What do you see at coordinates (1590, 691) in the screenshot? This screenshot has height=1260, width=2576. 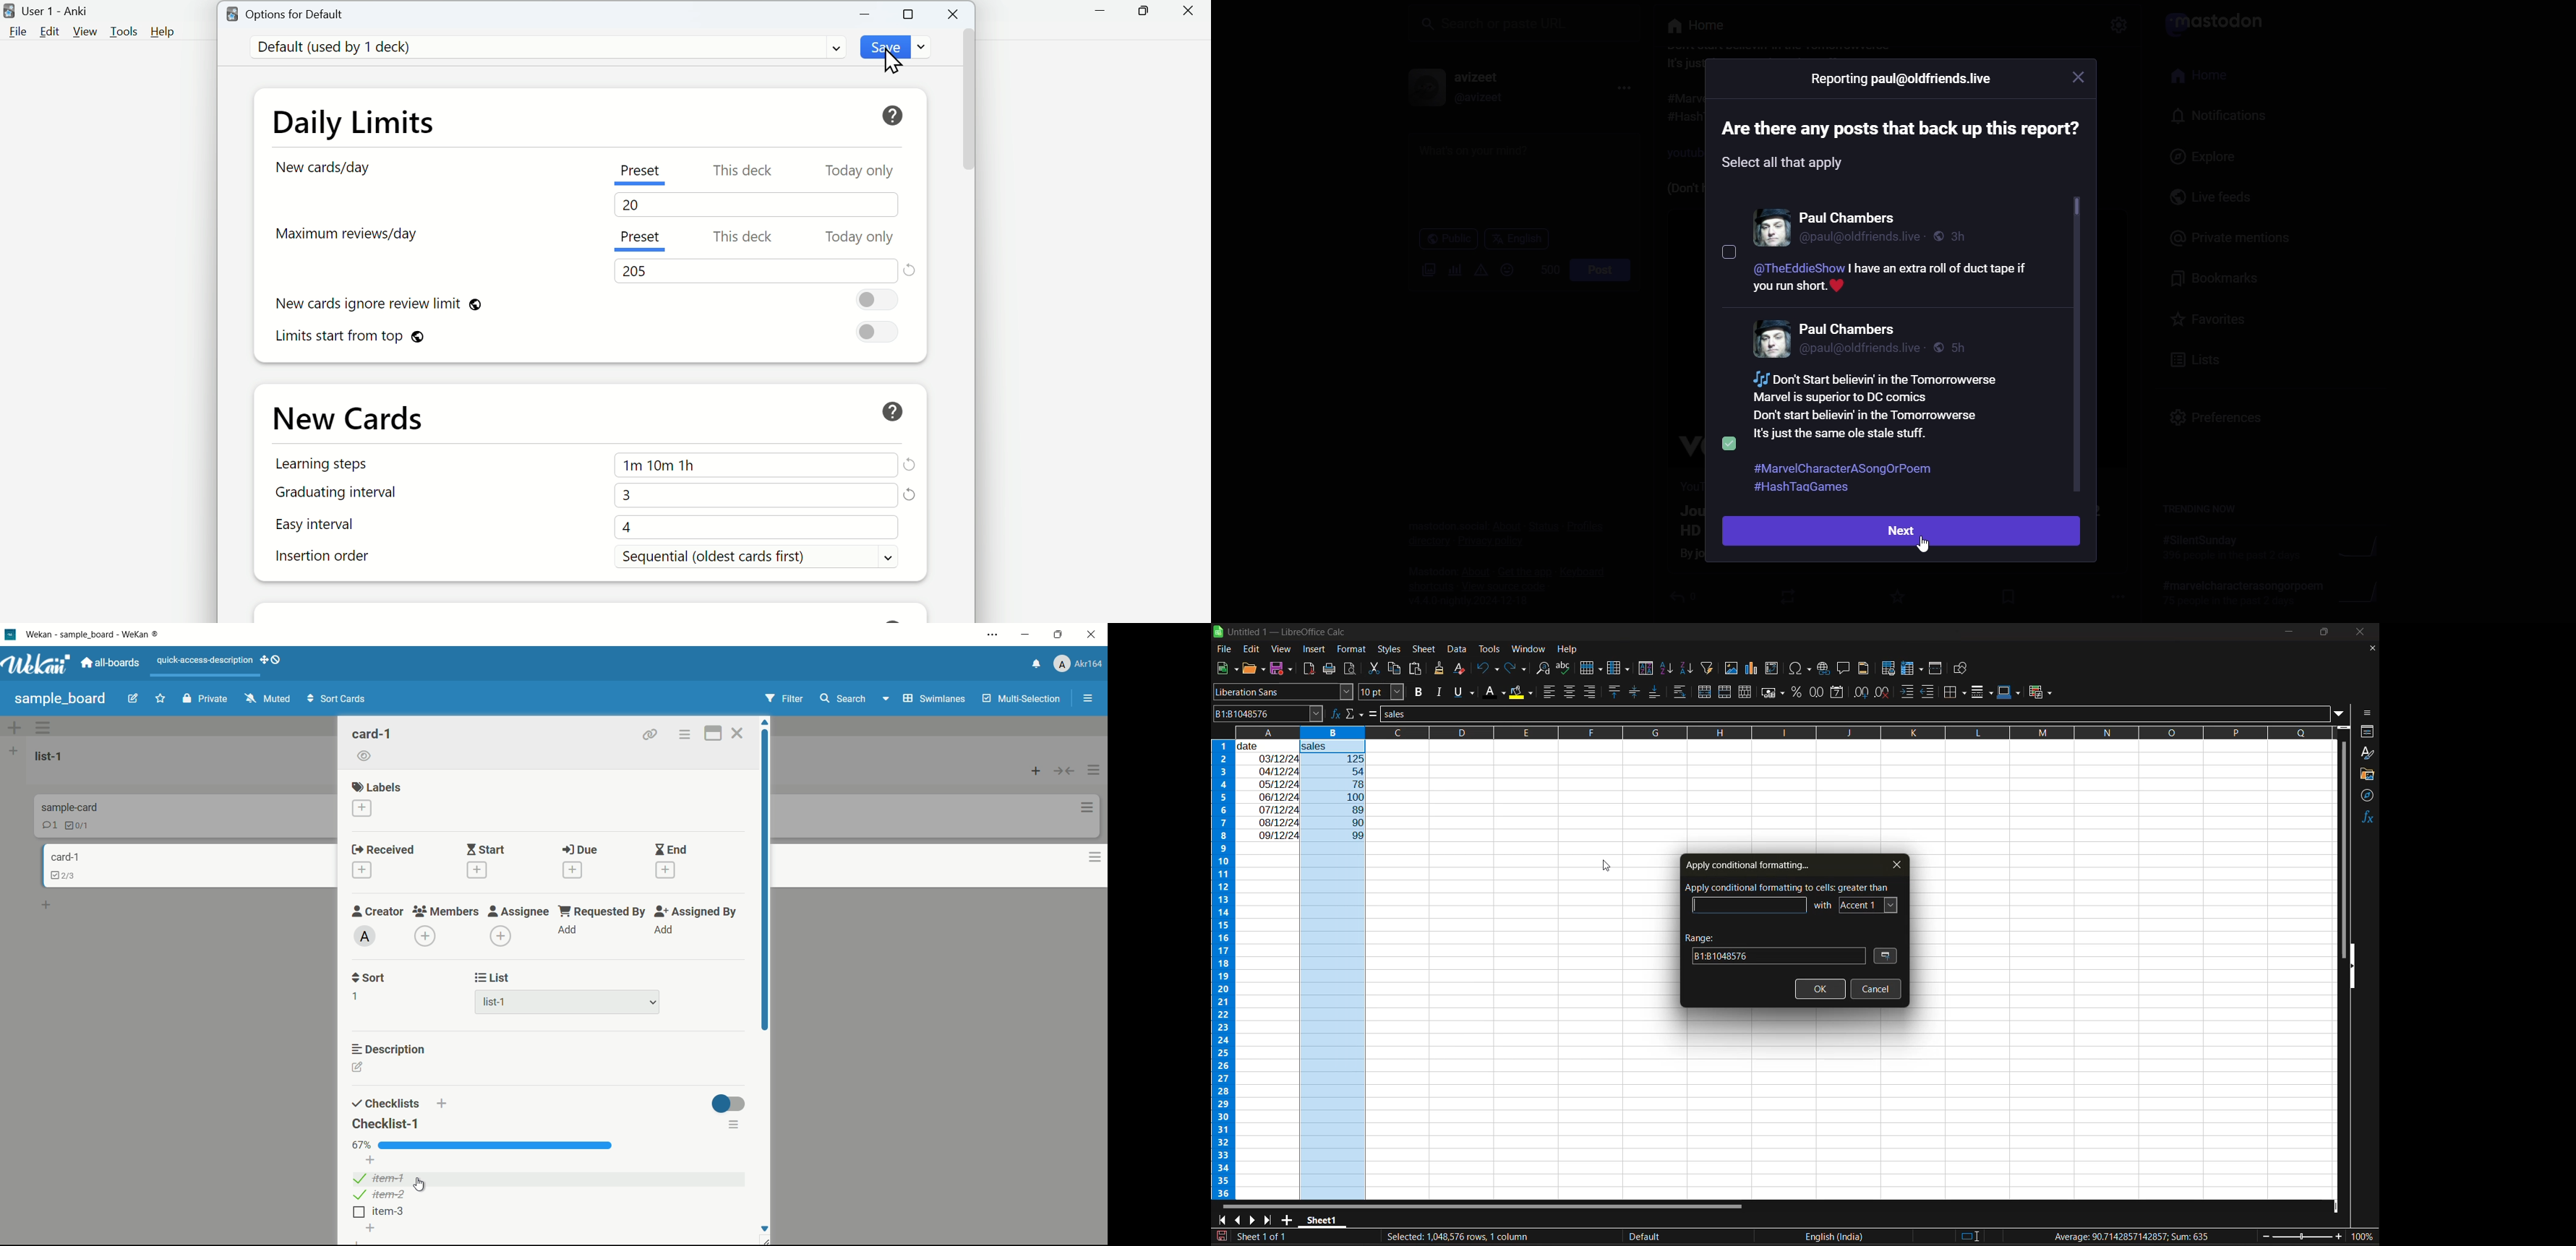 I see `align right` at bounding box center [1590, 691].